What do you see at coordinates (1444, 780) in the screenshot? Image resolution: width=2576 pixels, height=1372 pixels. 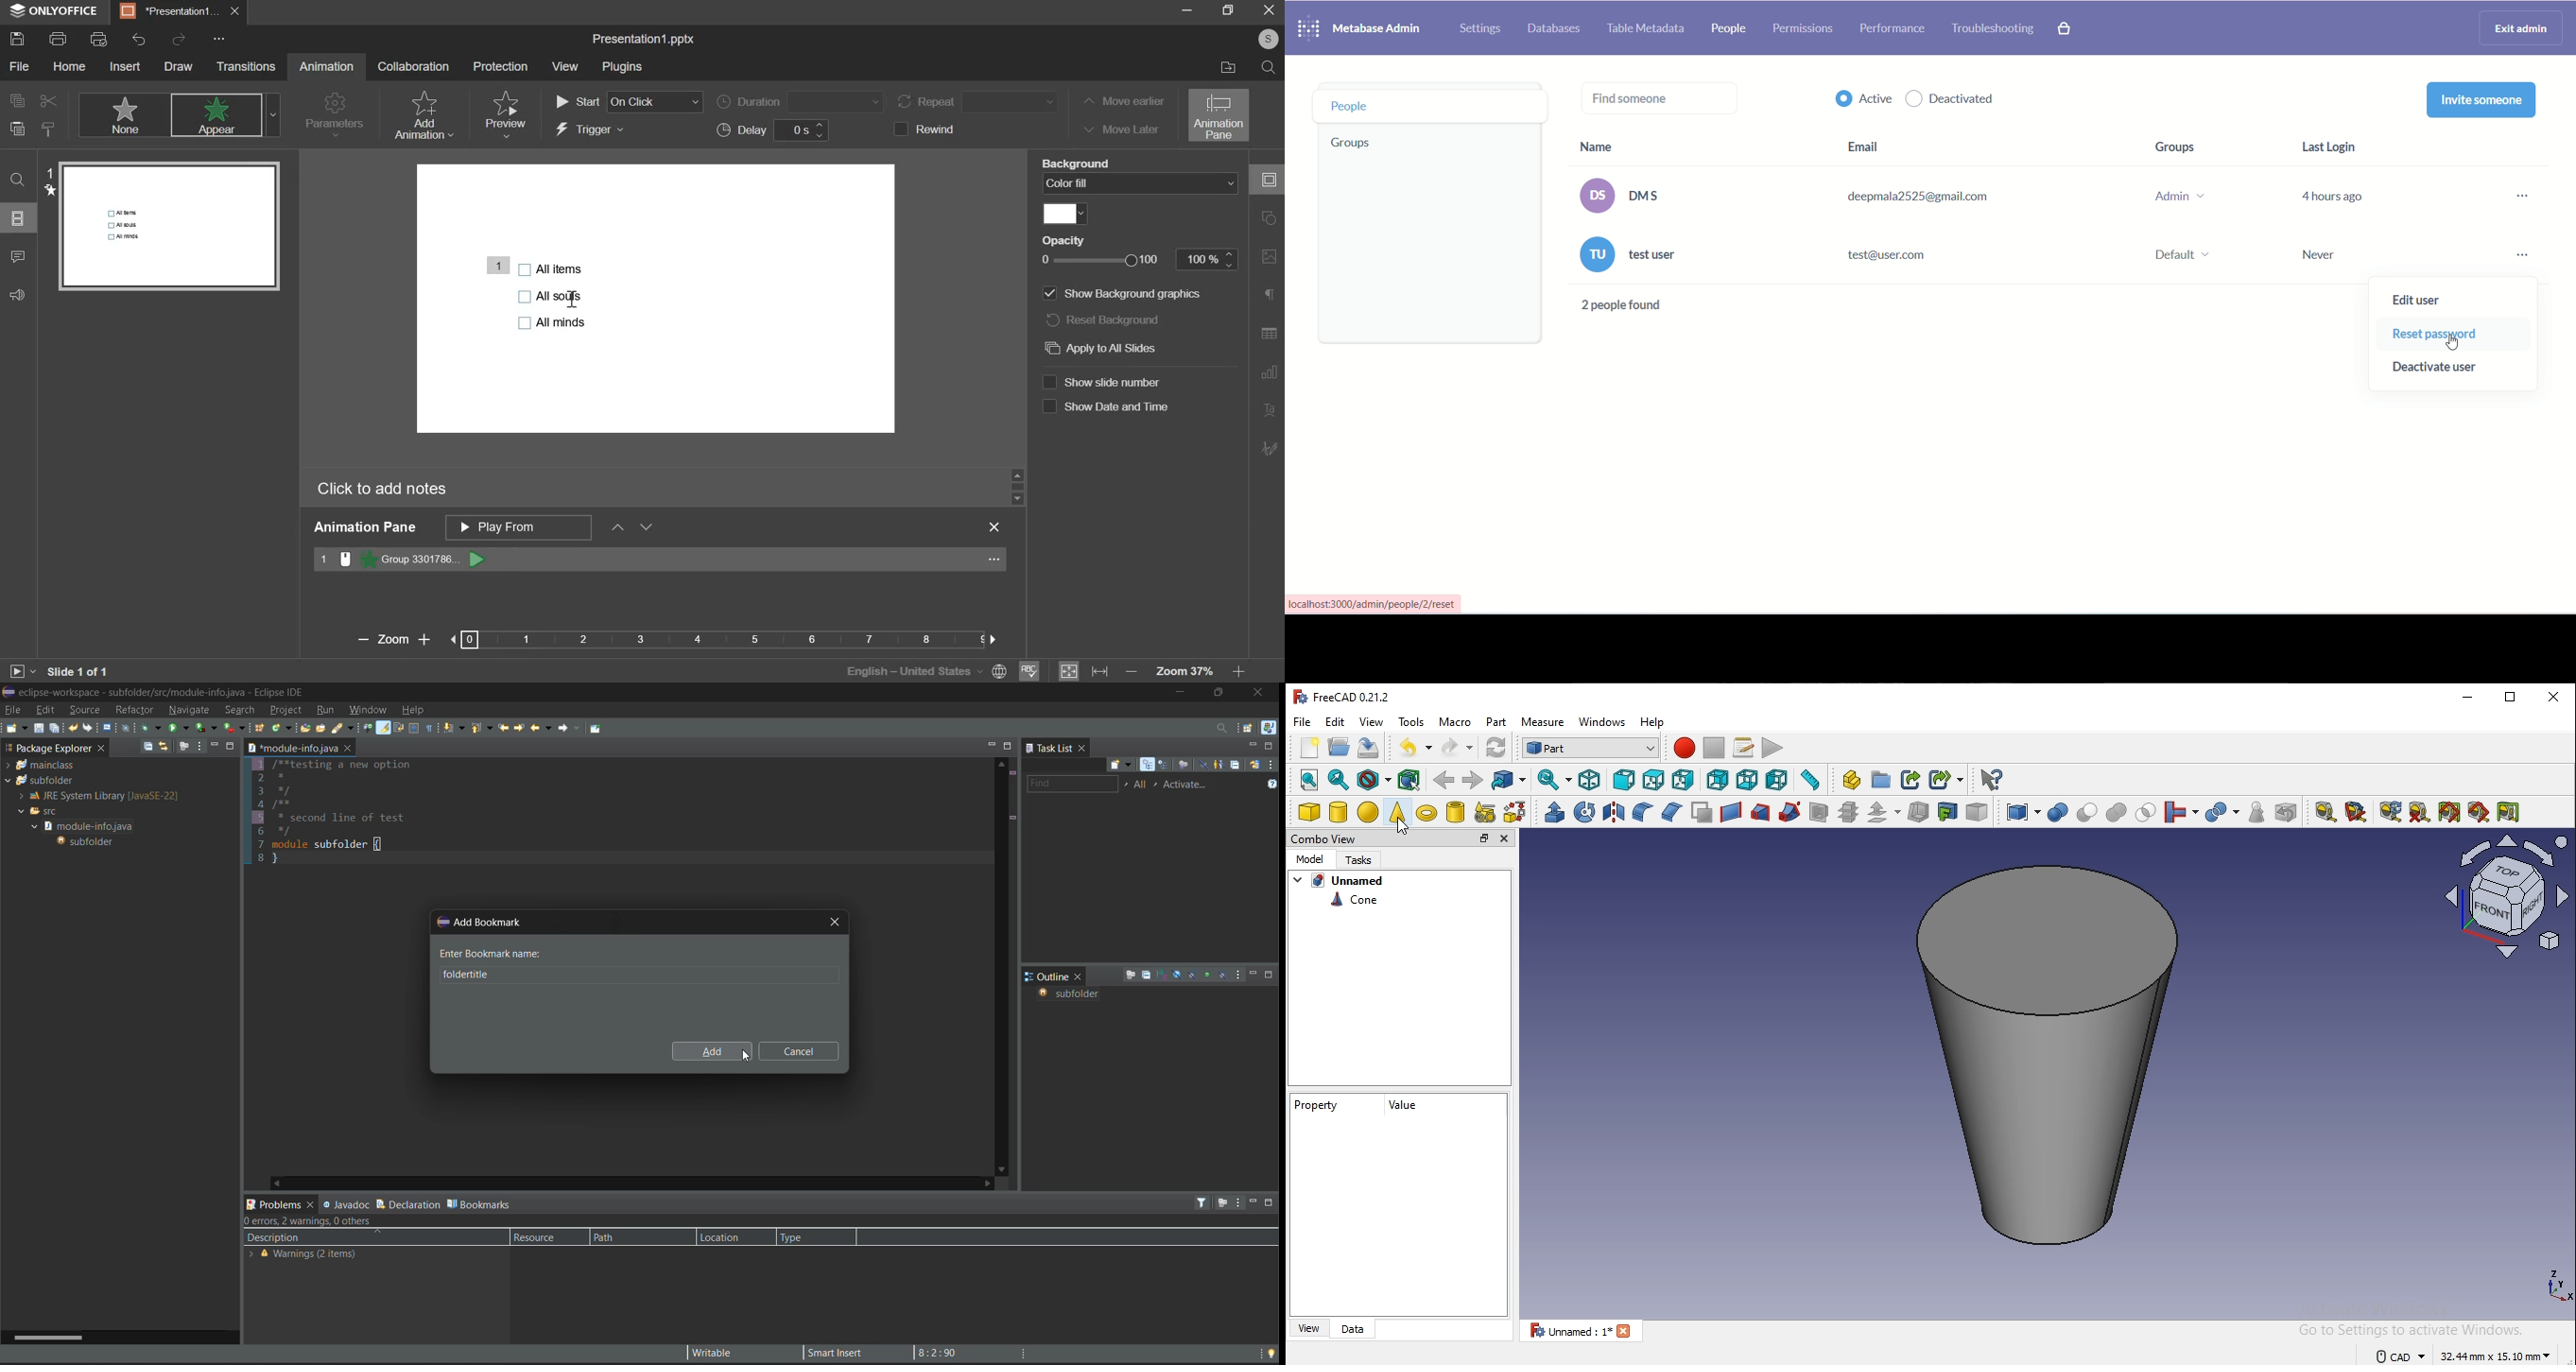 I see `backward` at bounding box center [1444, 780].